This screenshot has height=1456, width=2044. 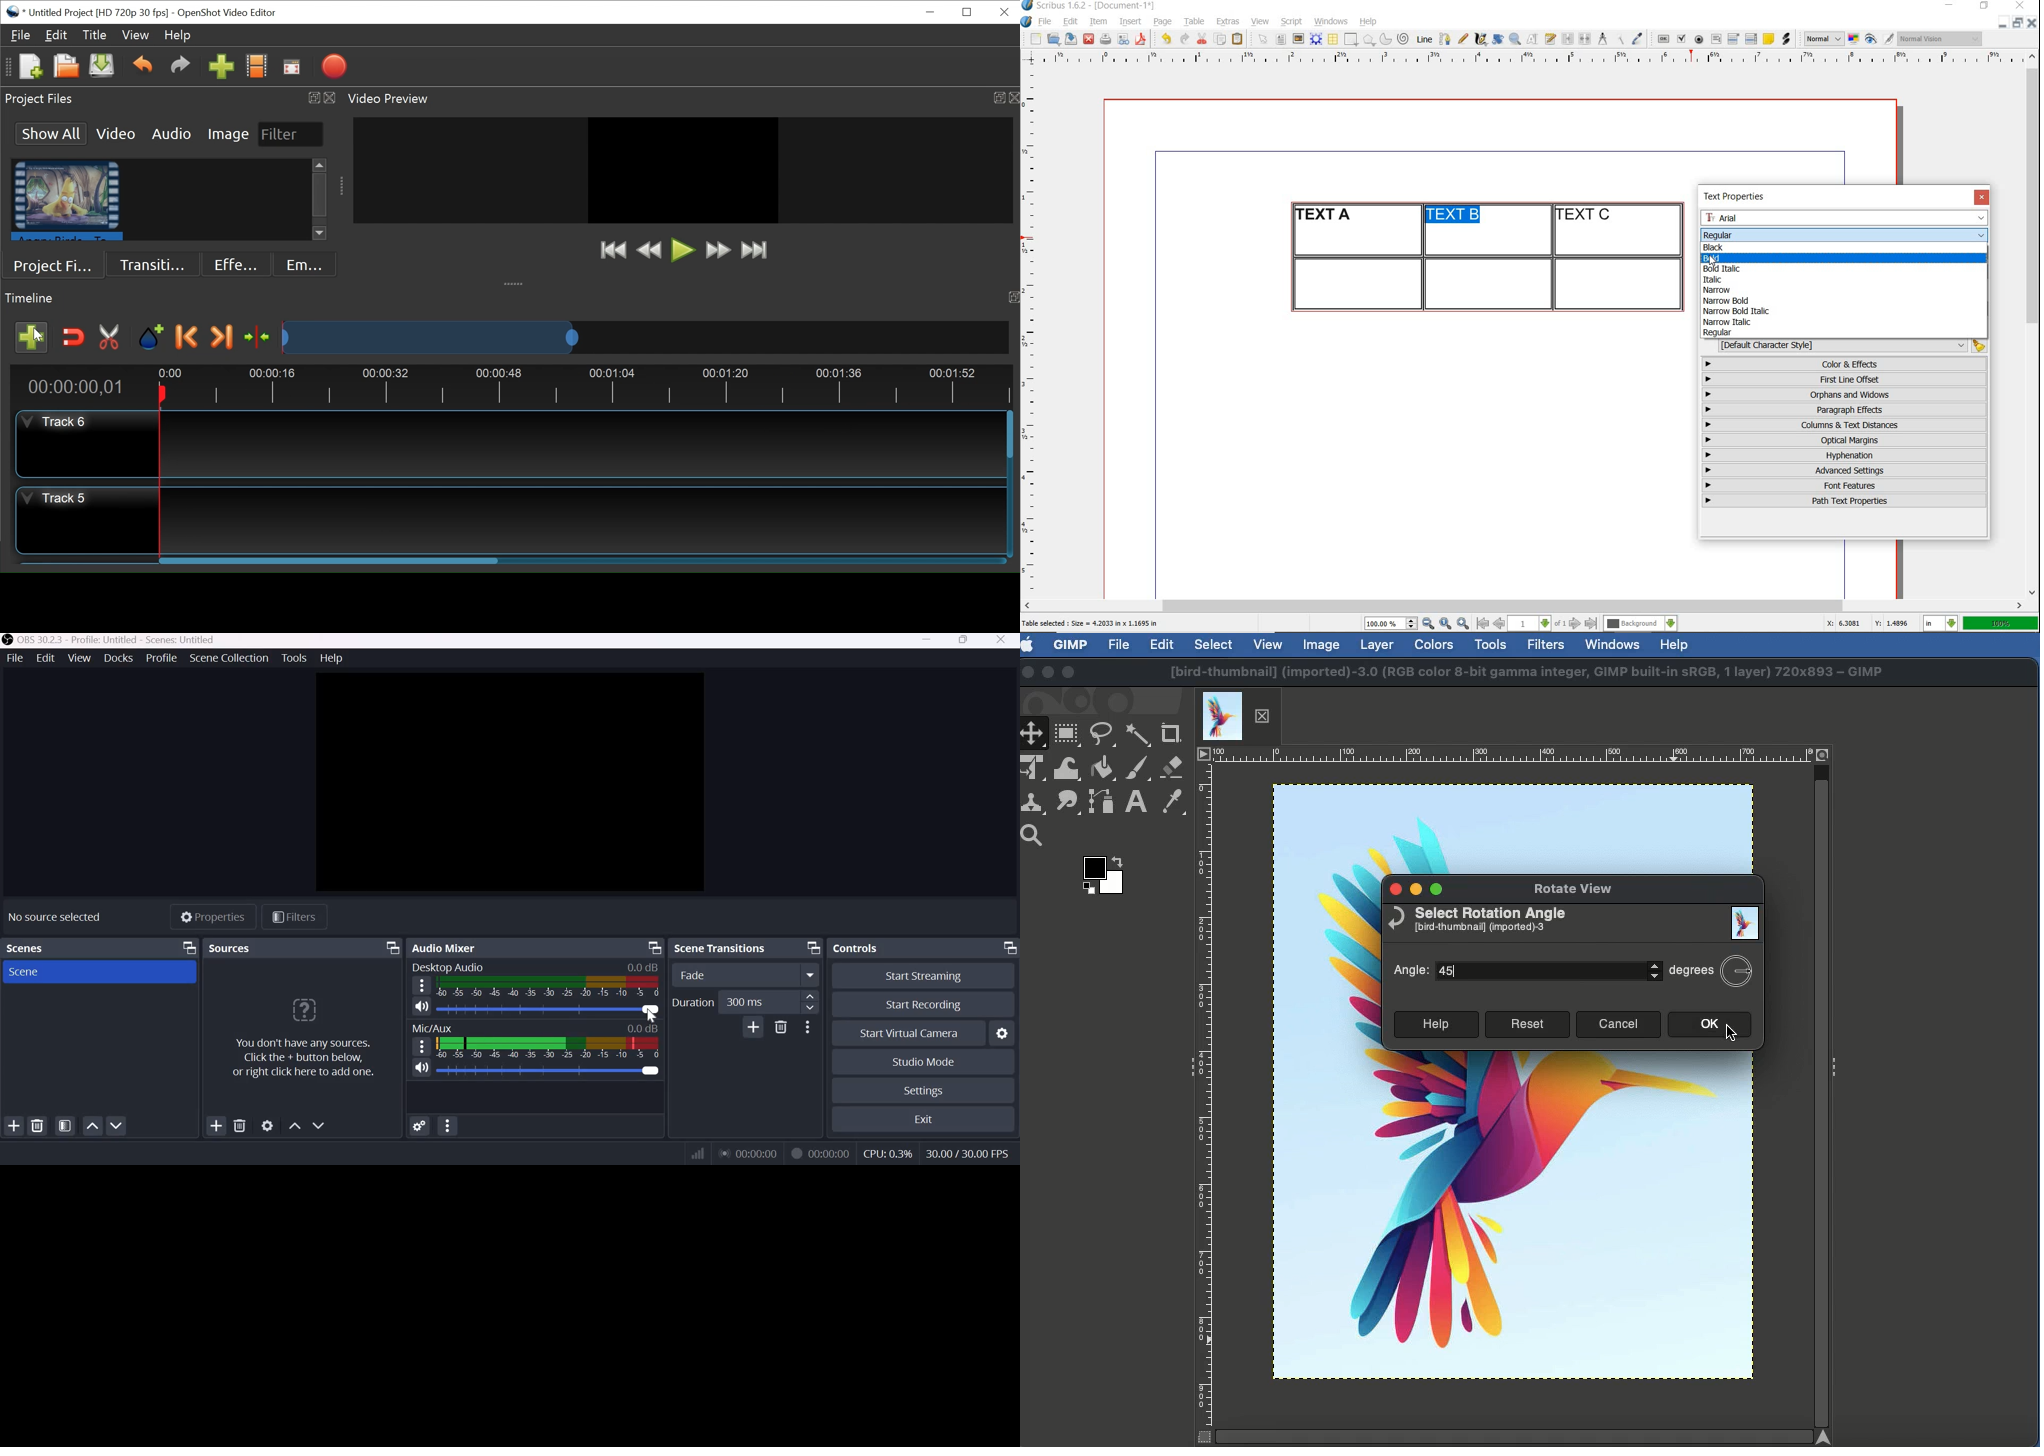 What do you see at coordinates (16, 658) in the screenshot?
I see `File` at bounding box center [16, 658].